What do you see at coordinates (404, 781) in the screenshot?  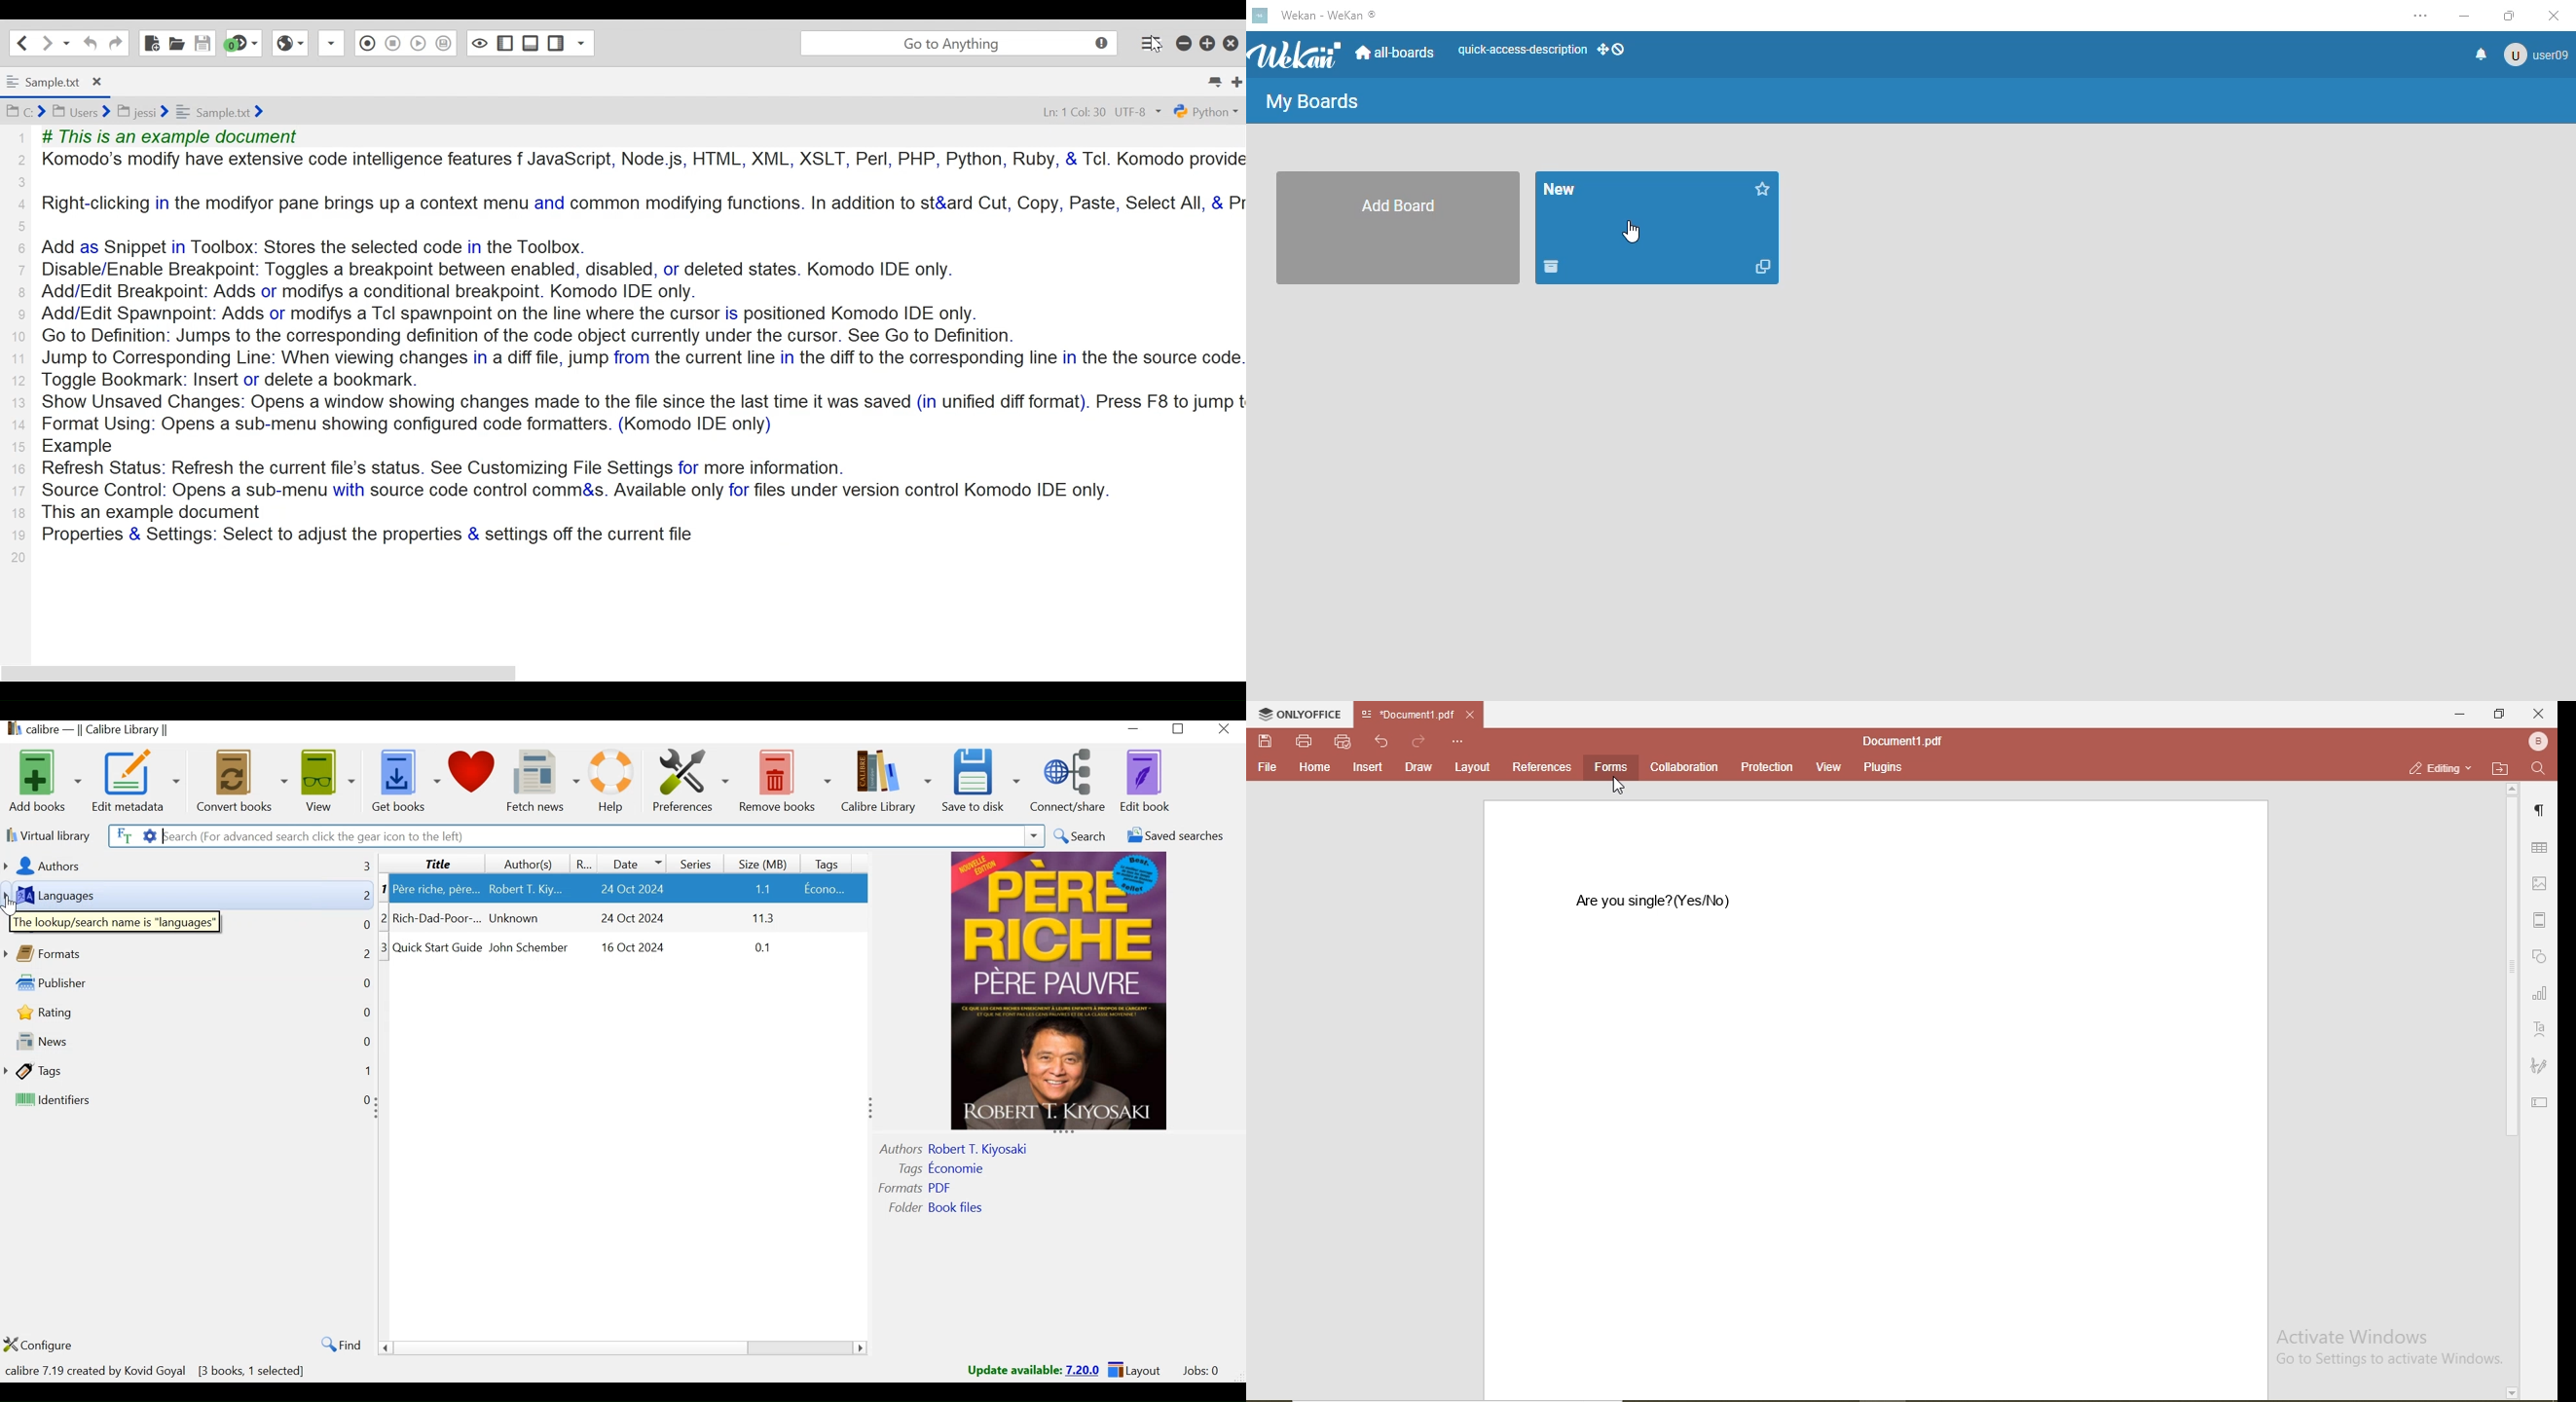 I see `Get books` at bounding box center [404, 781].